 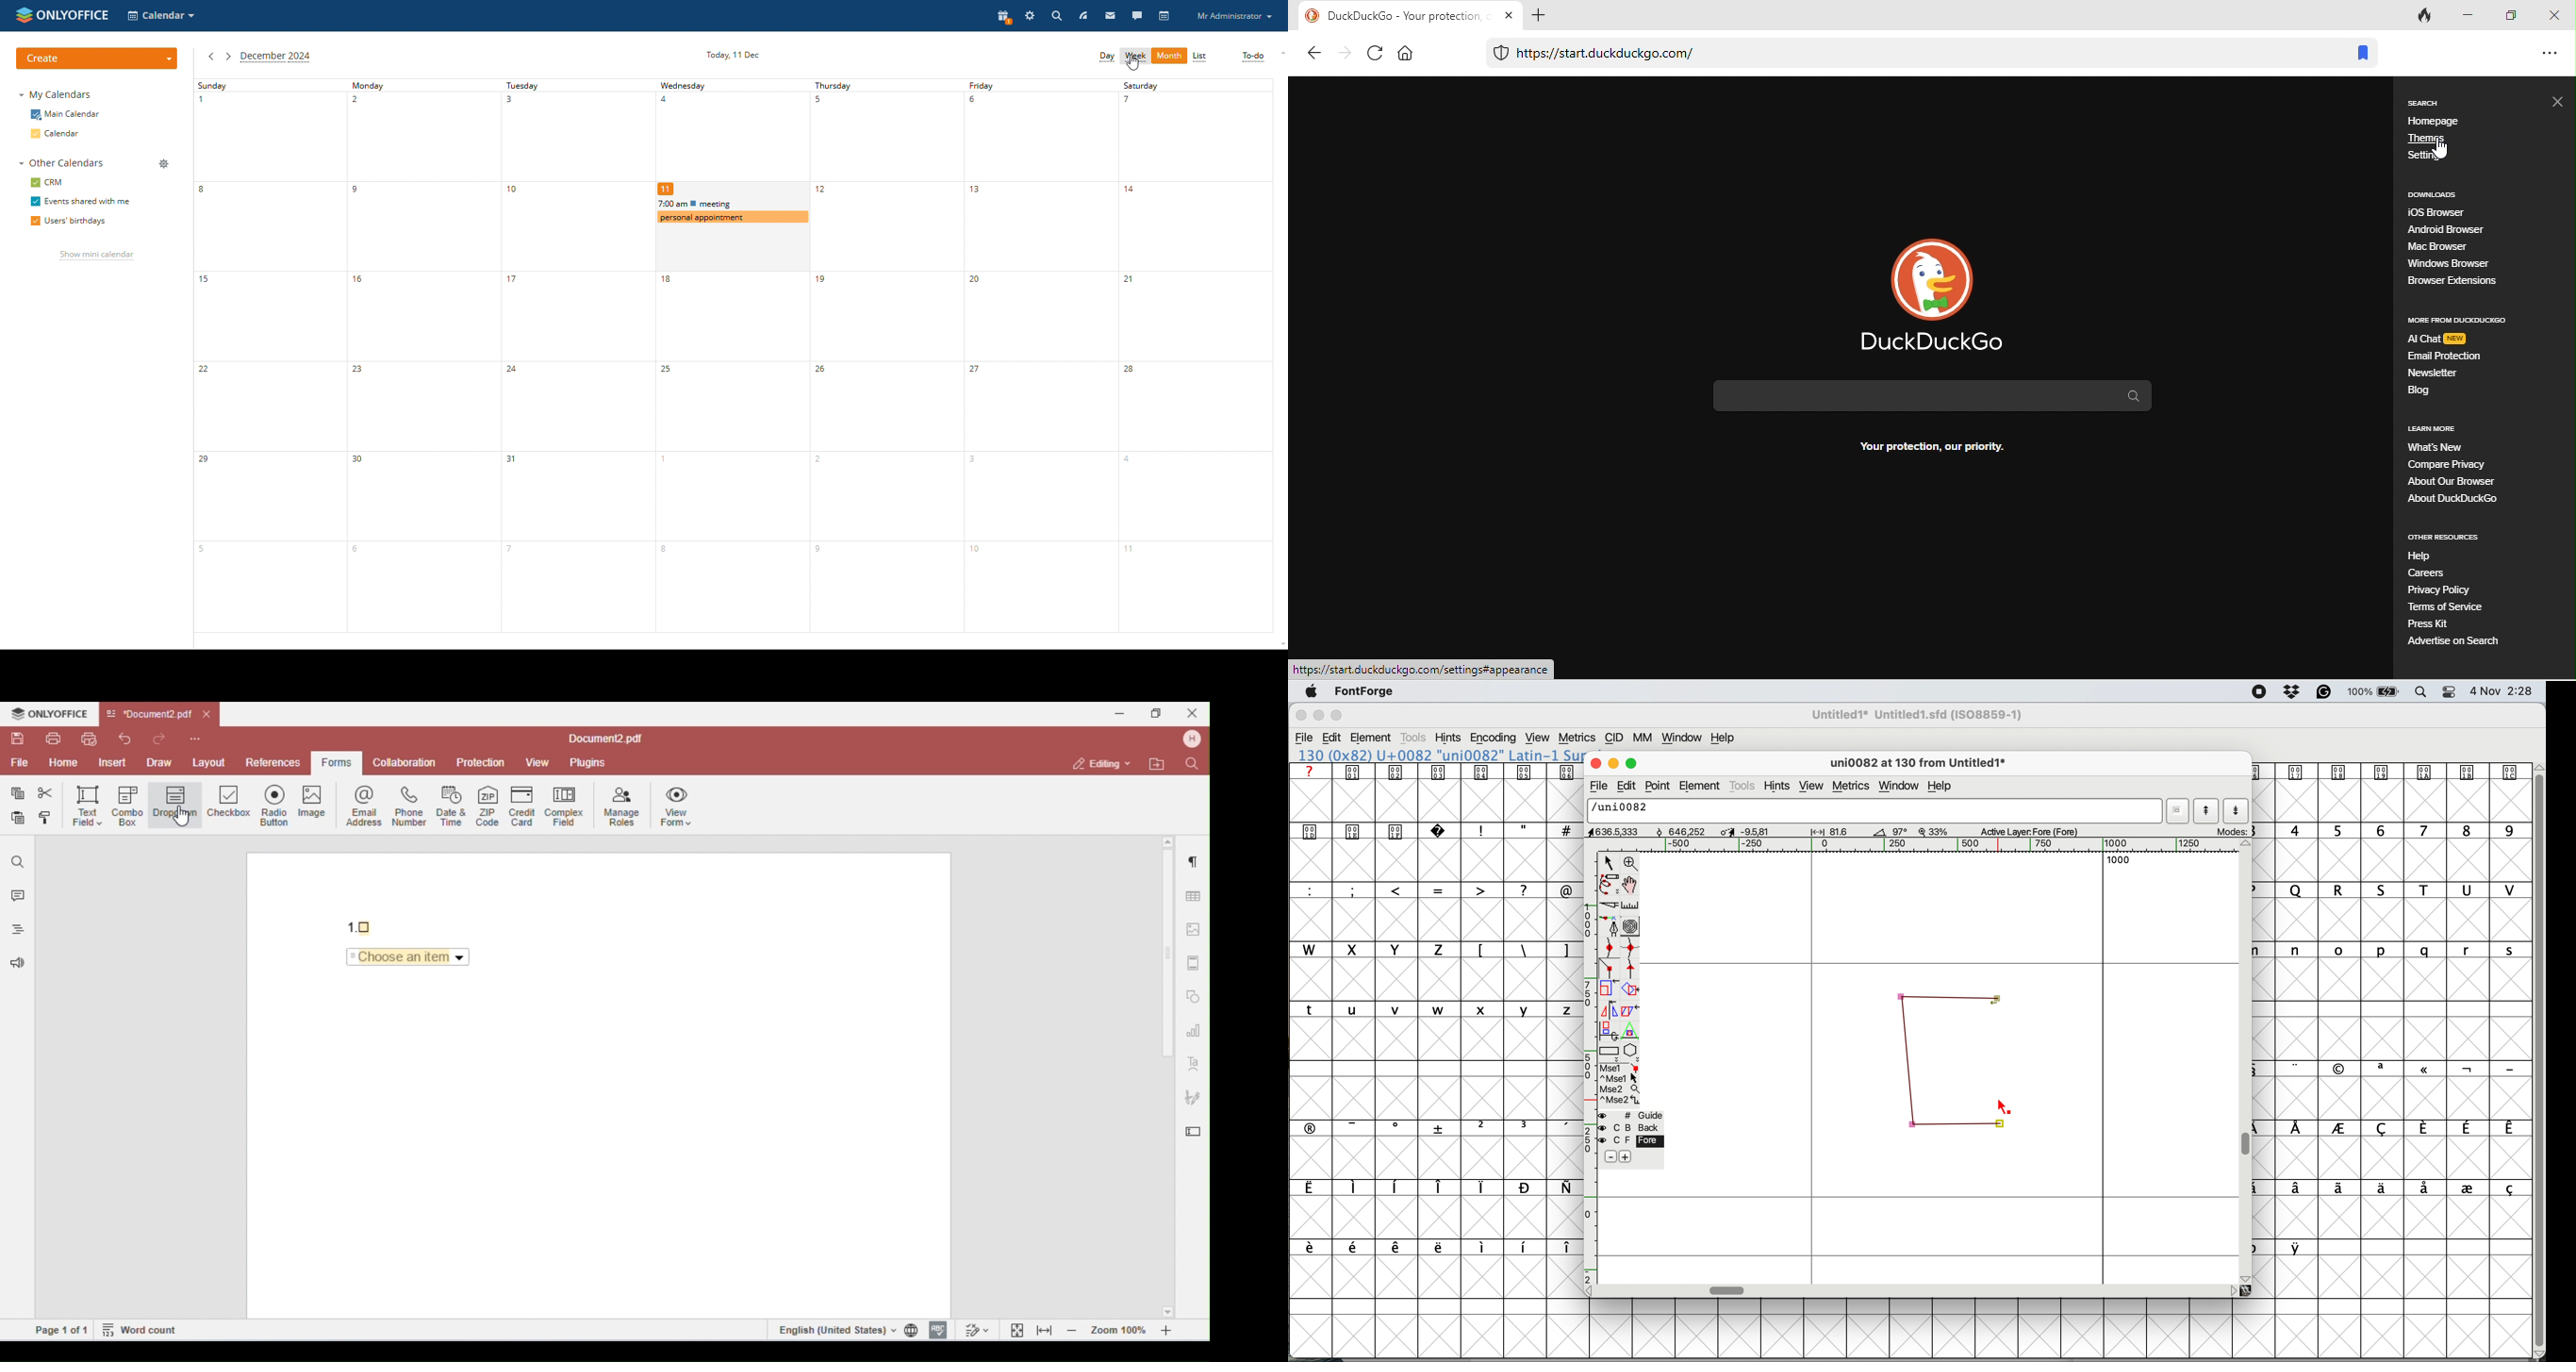 I want to click on mac browser, so click(x=2459, y=248).